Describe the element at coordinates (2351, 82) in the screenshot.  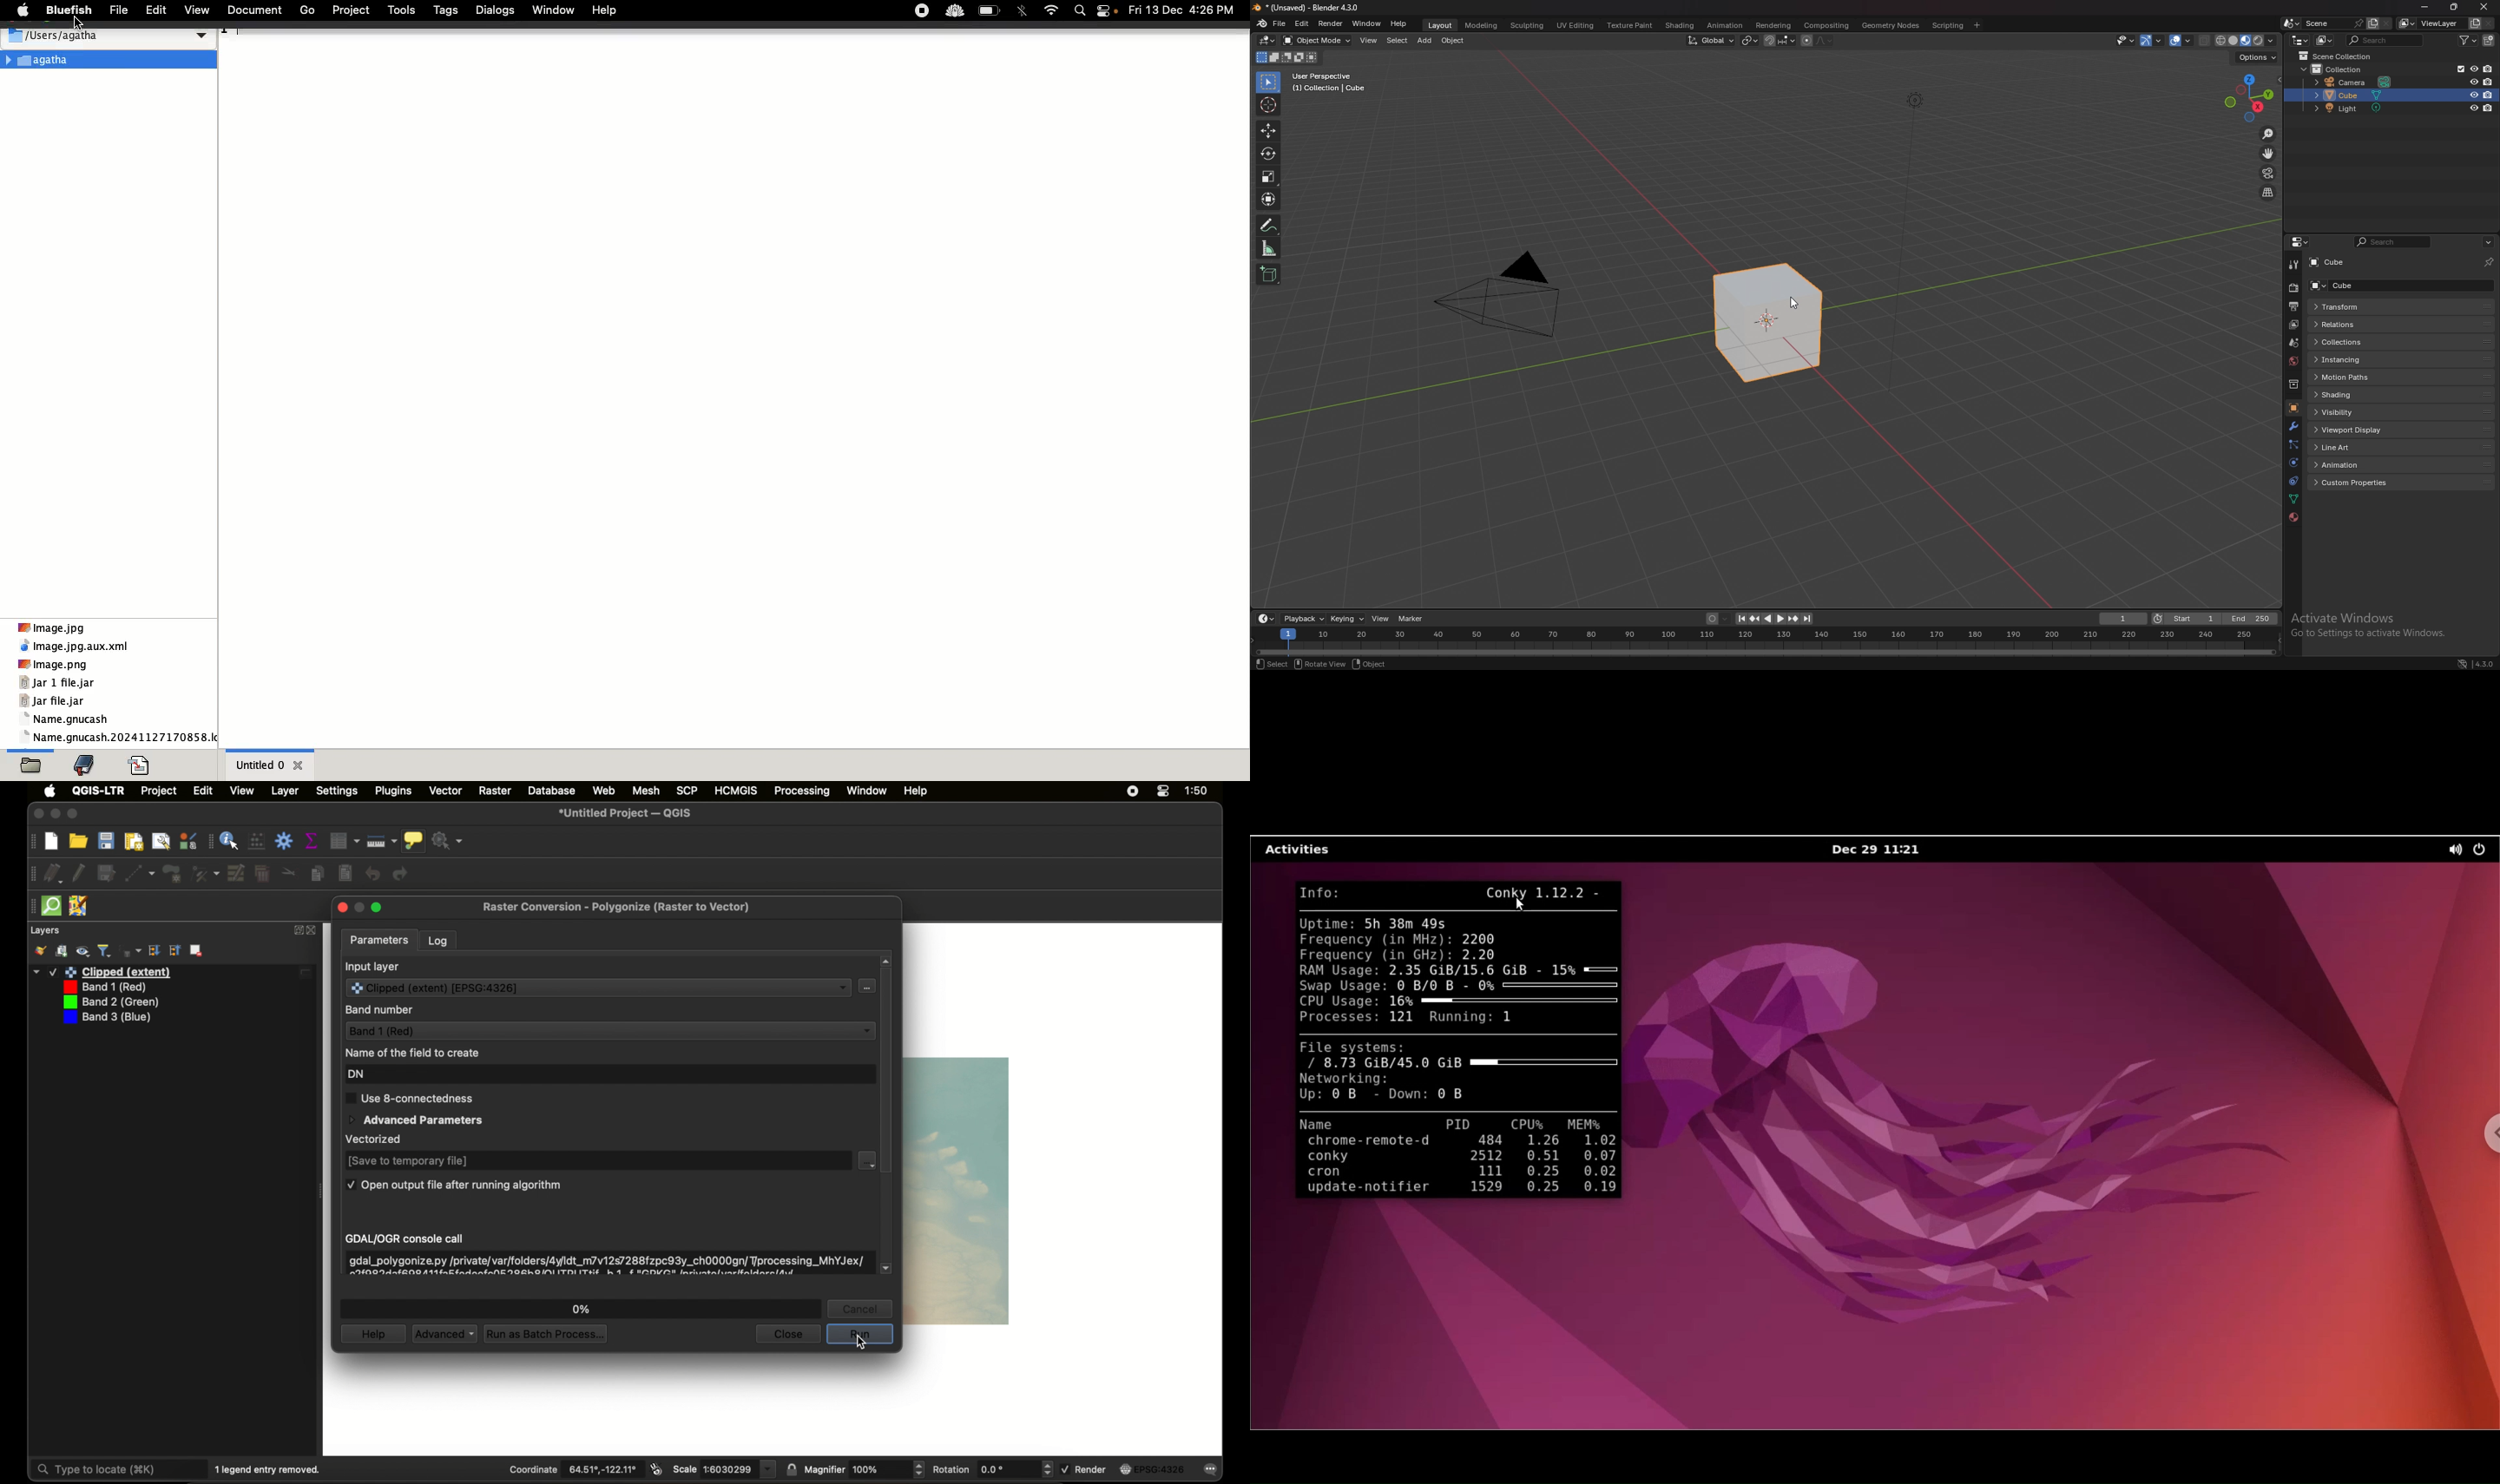
I see `camera` at that location.